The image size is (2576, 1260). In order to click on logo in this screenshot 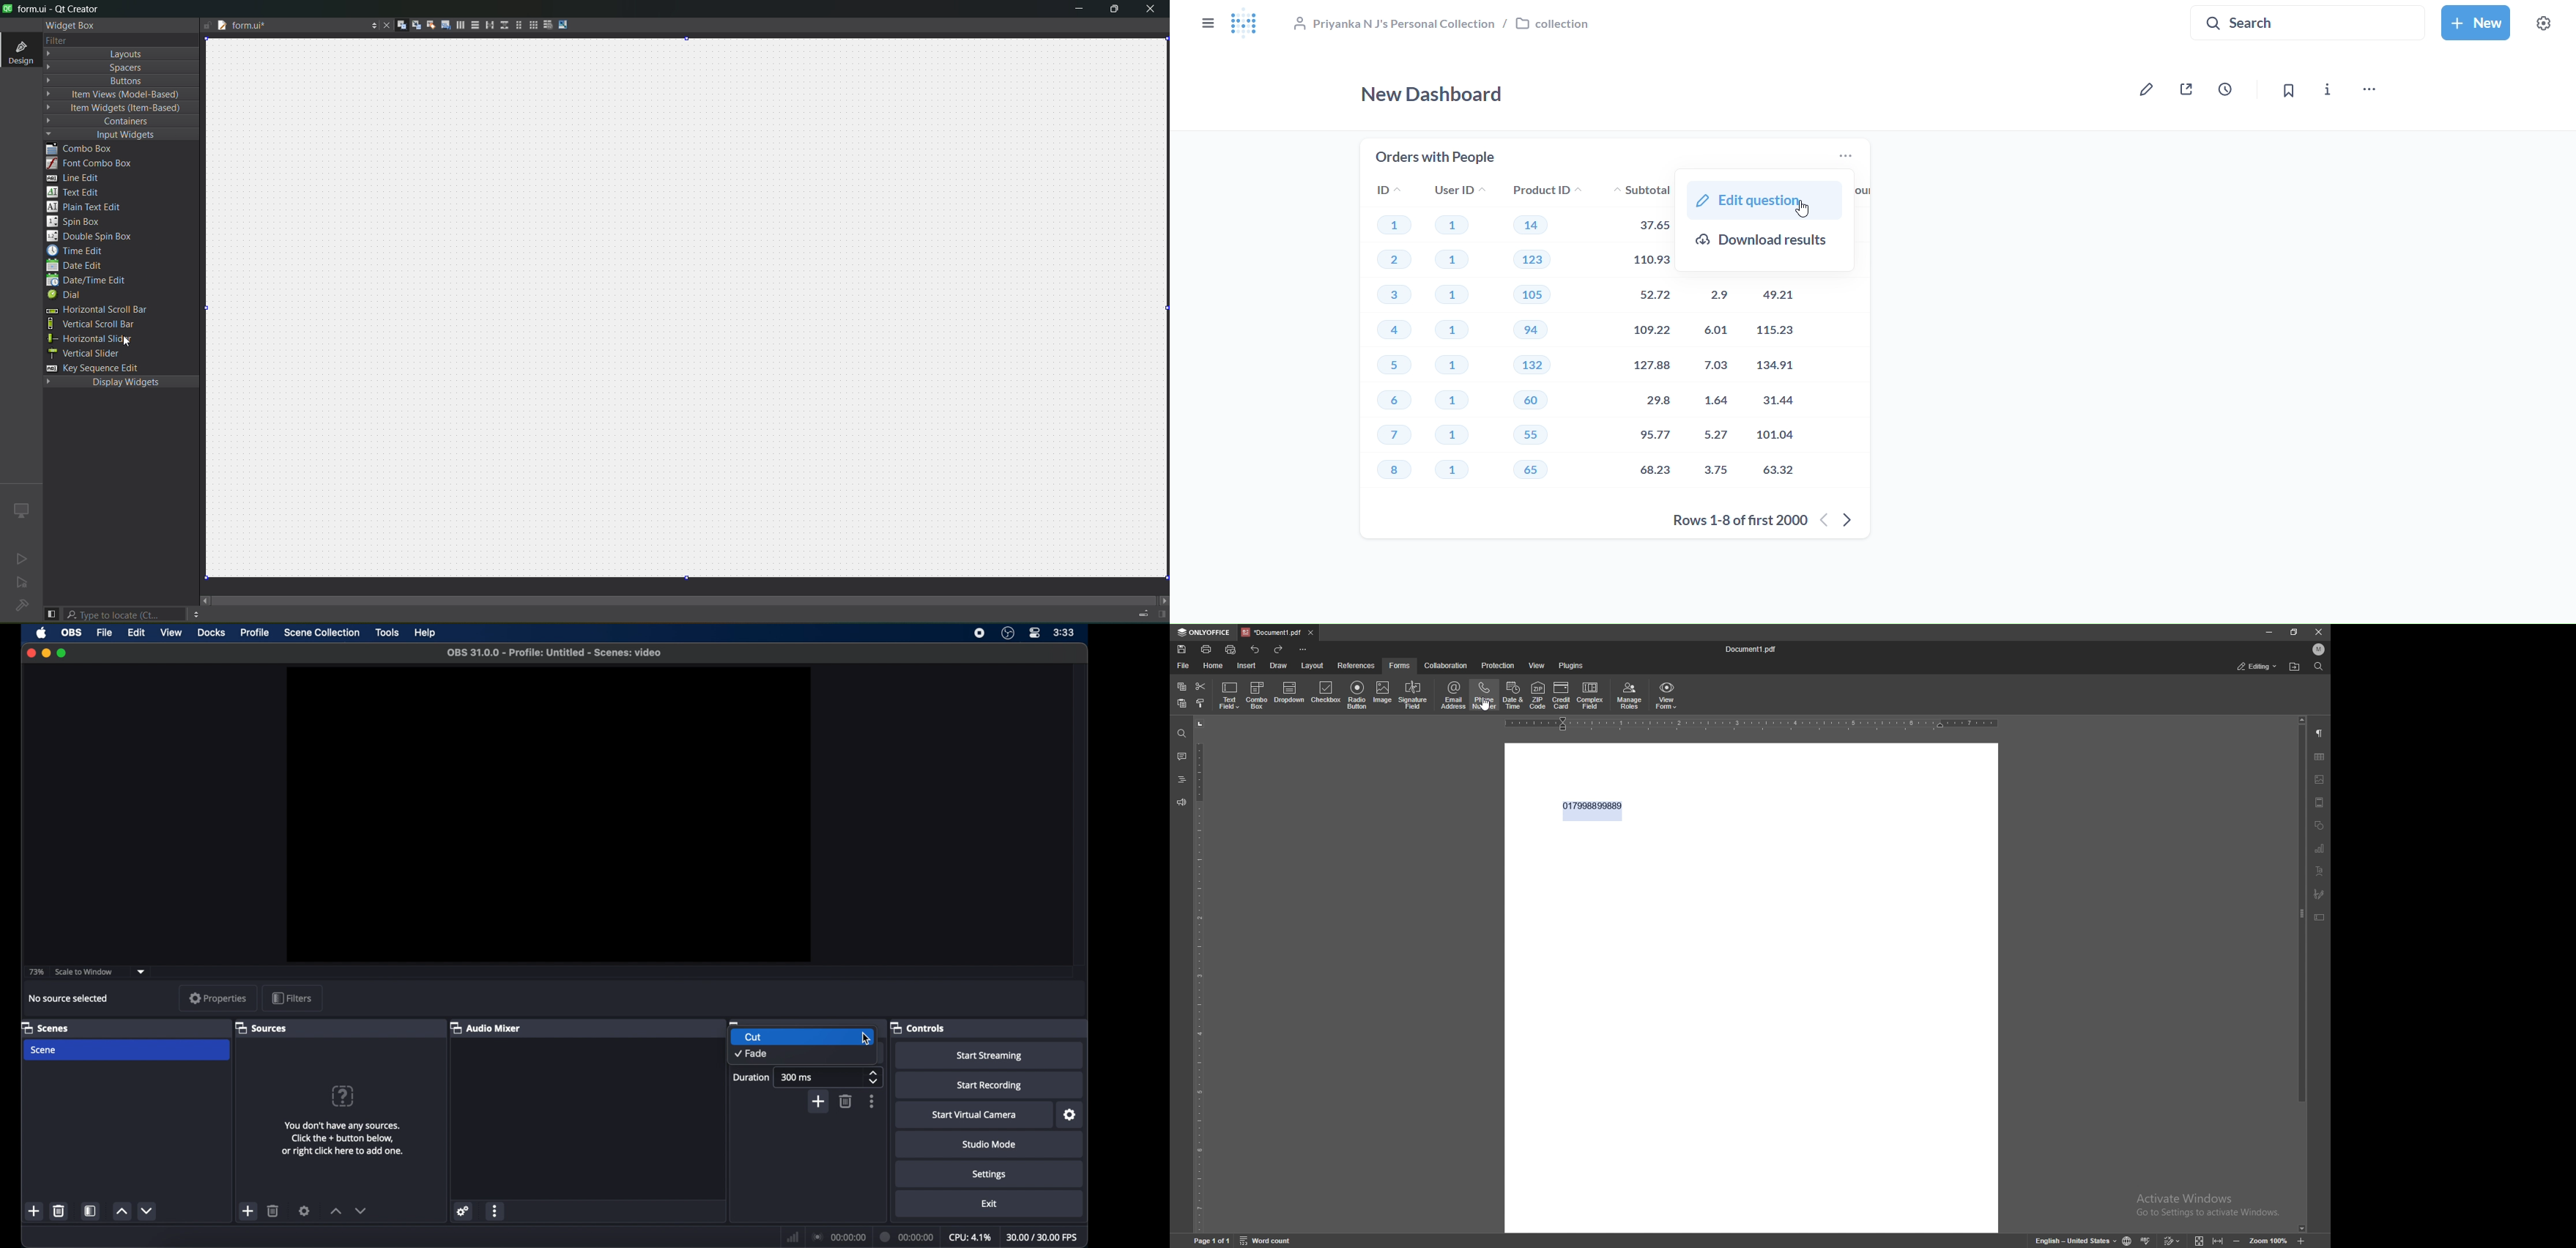, I will do `click(1250, 25)`.